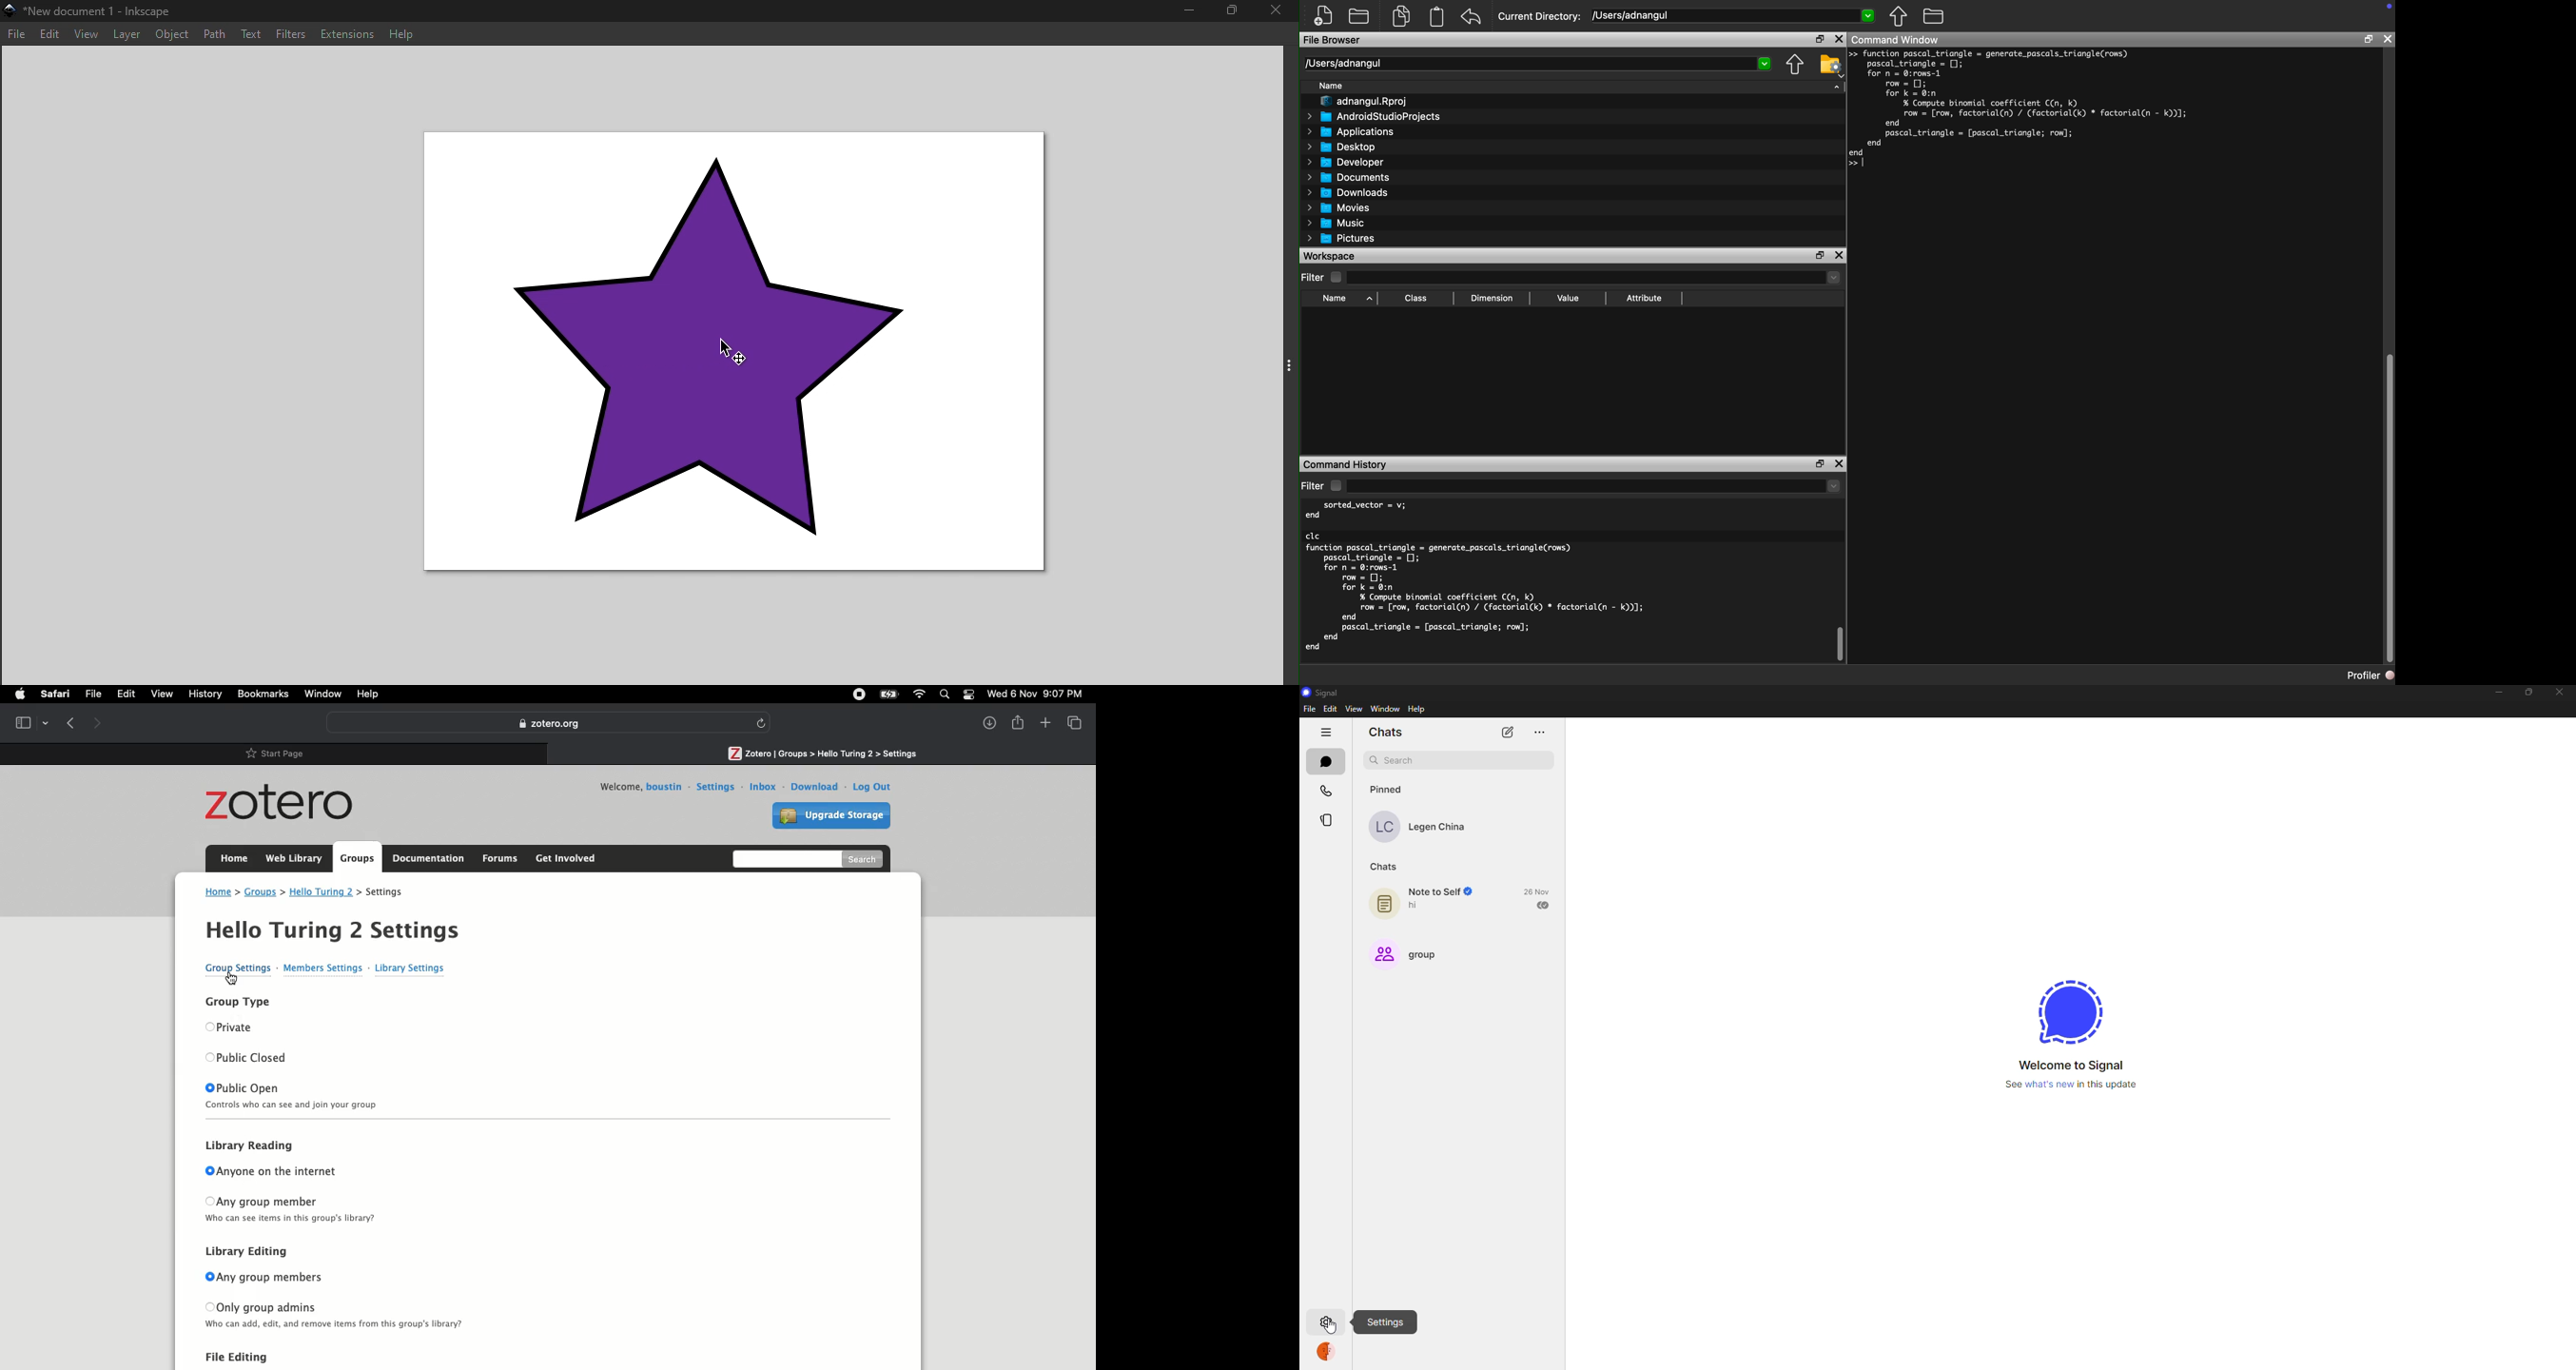  What do you see at coordinates (321, 968) in the screenshot?
I see `Members settings` at bounding box center [321, 968].